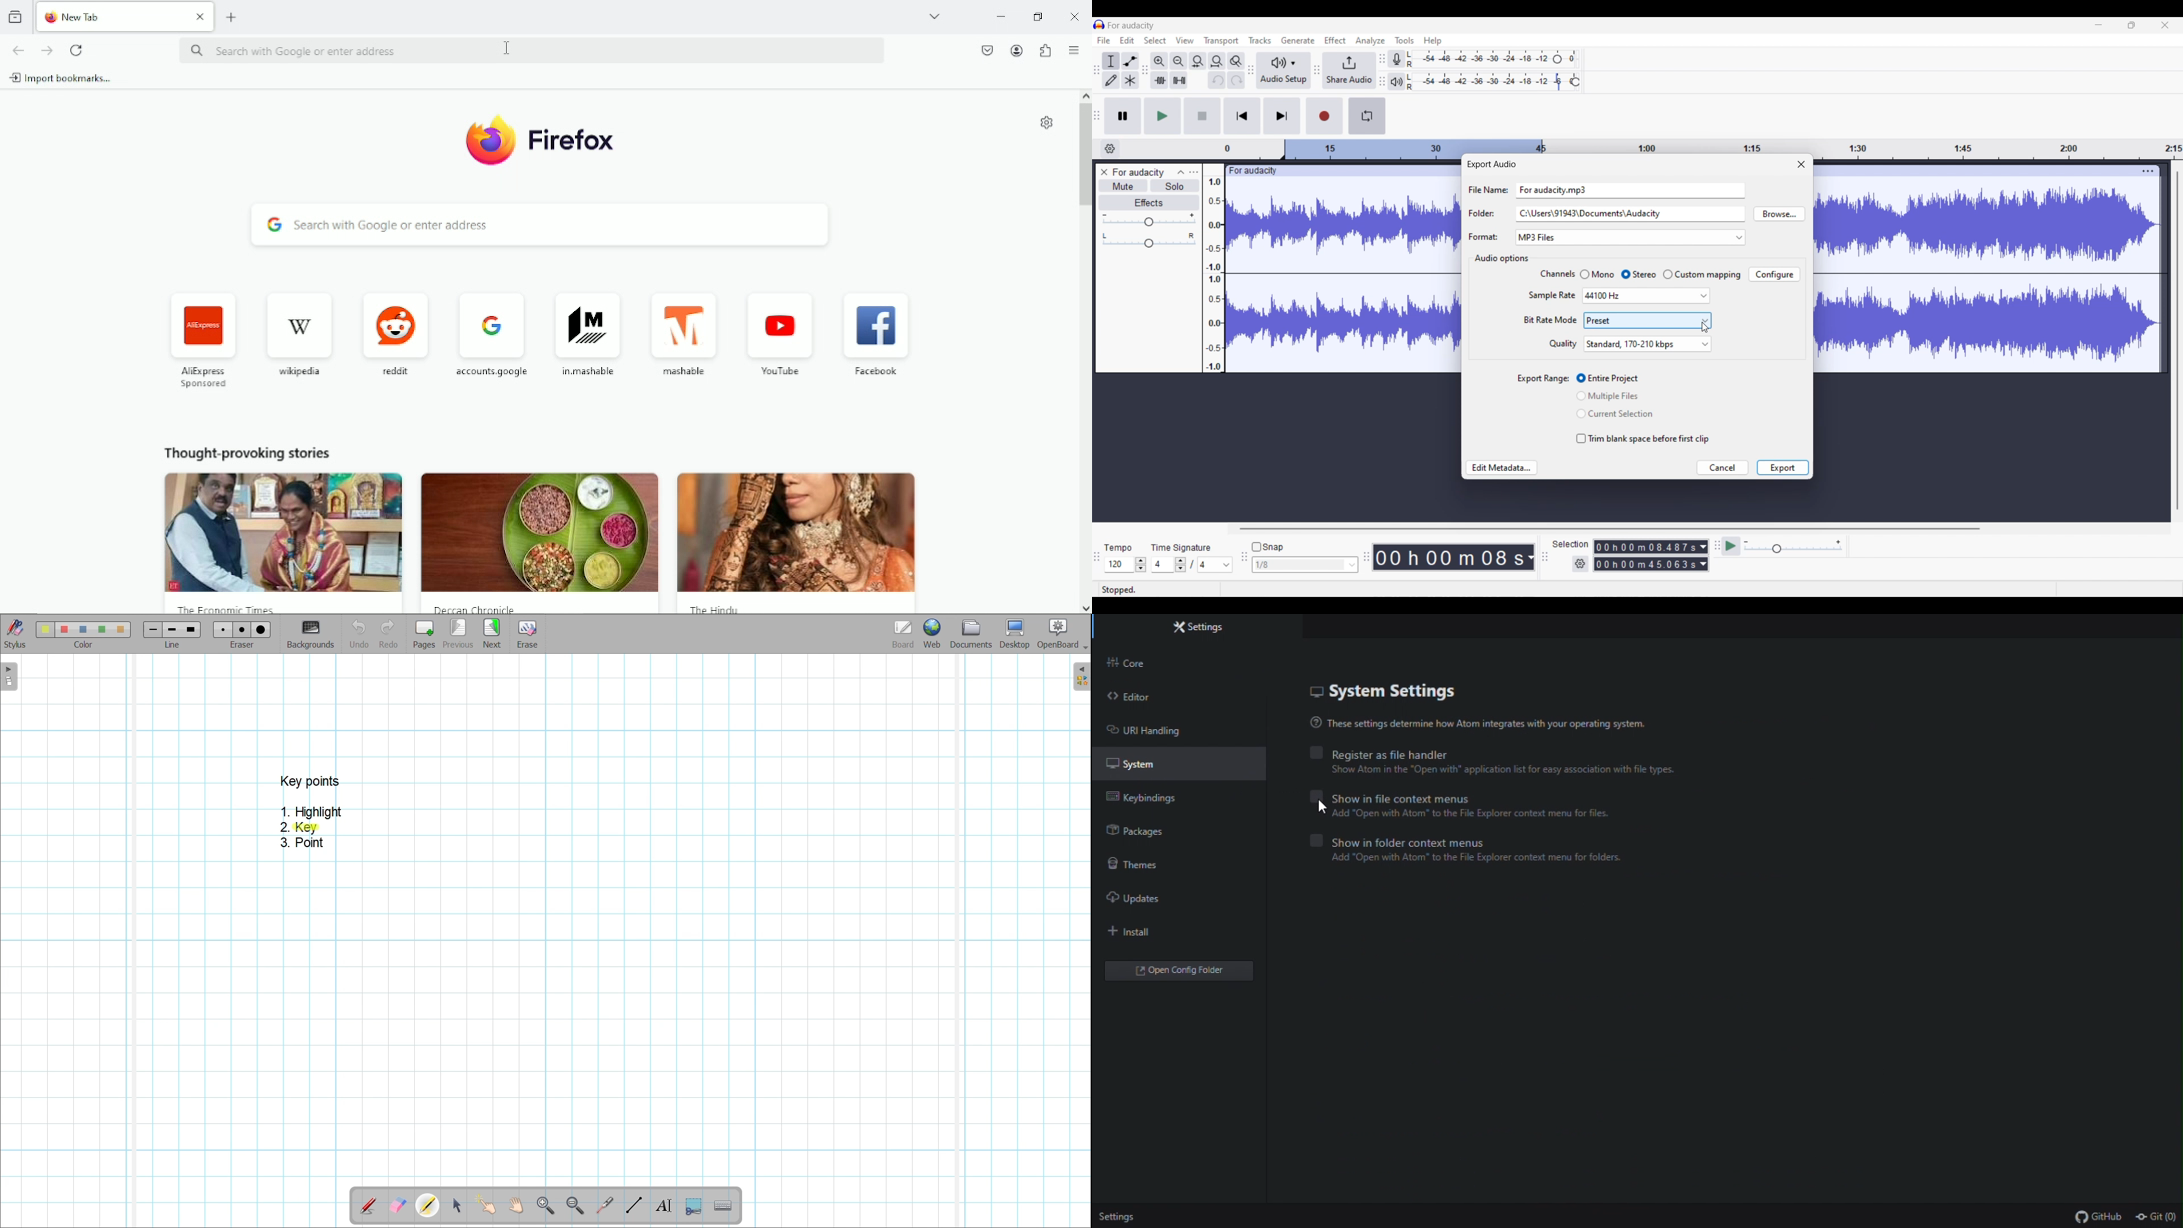 The width and height of the screenshot is (2184, 1232). Describe the element at coordinates (988, 50) in the screenshot. I see `save to pocket` at that location.